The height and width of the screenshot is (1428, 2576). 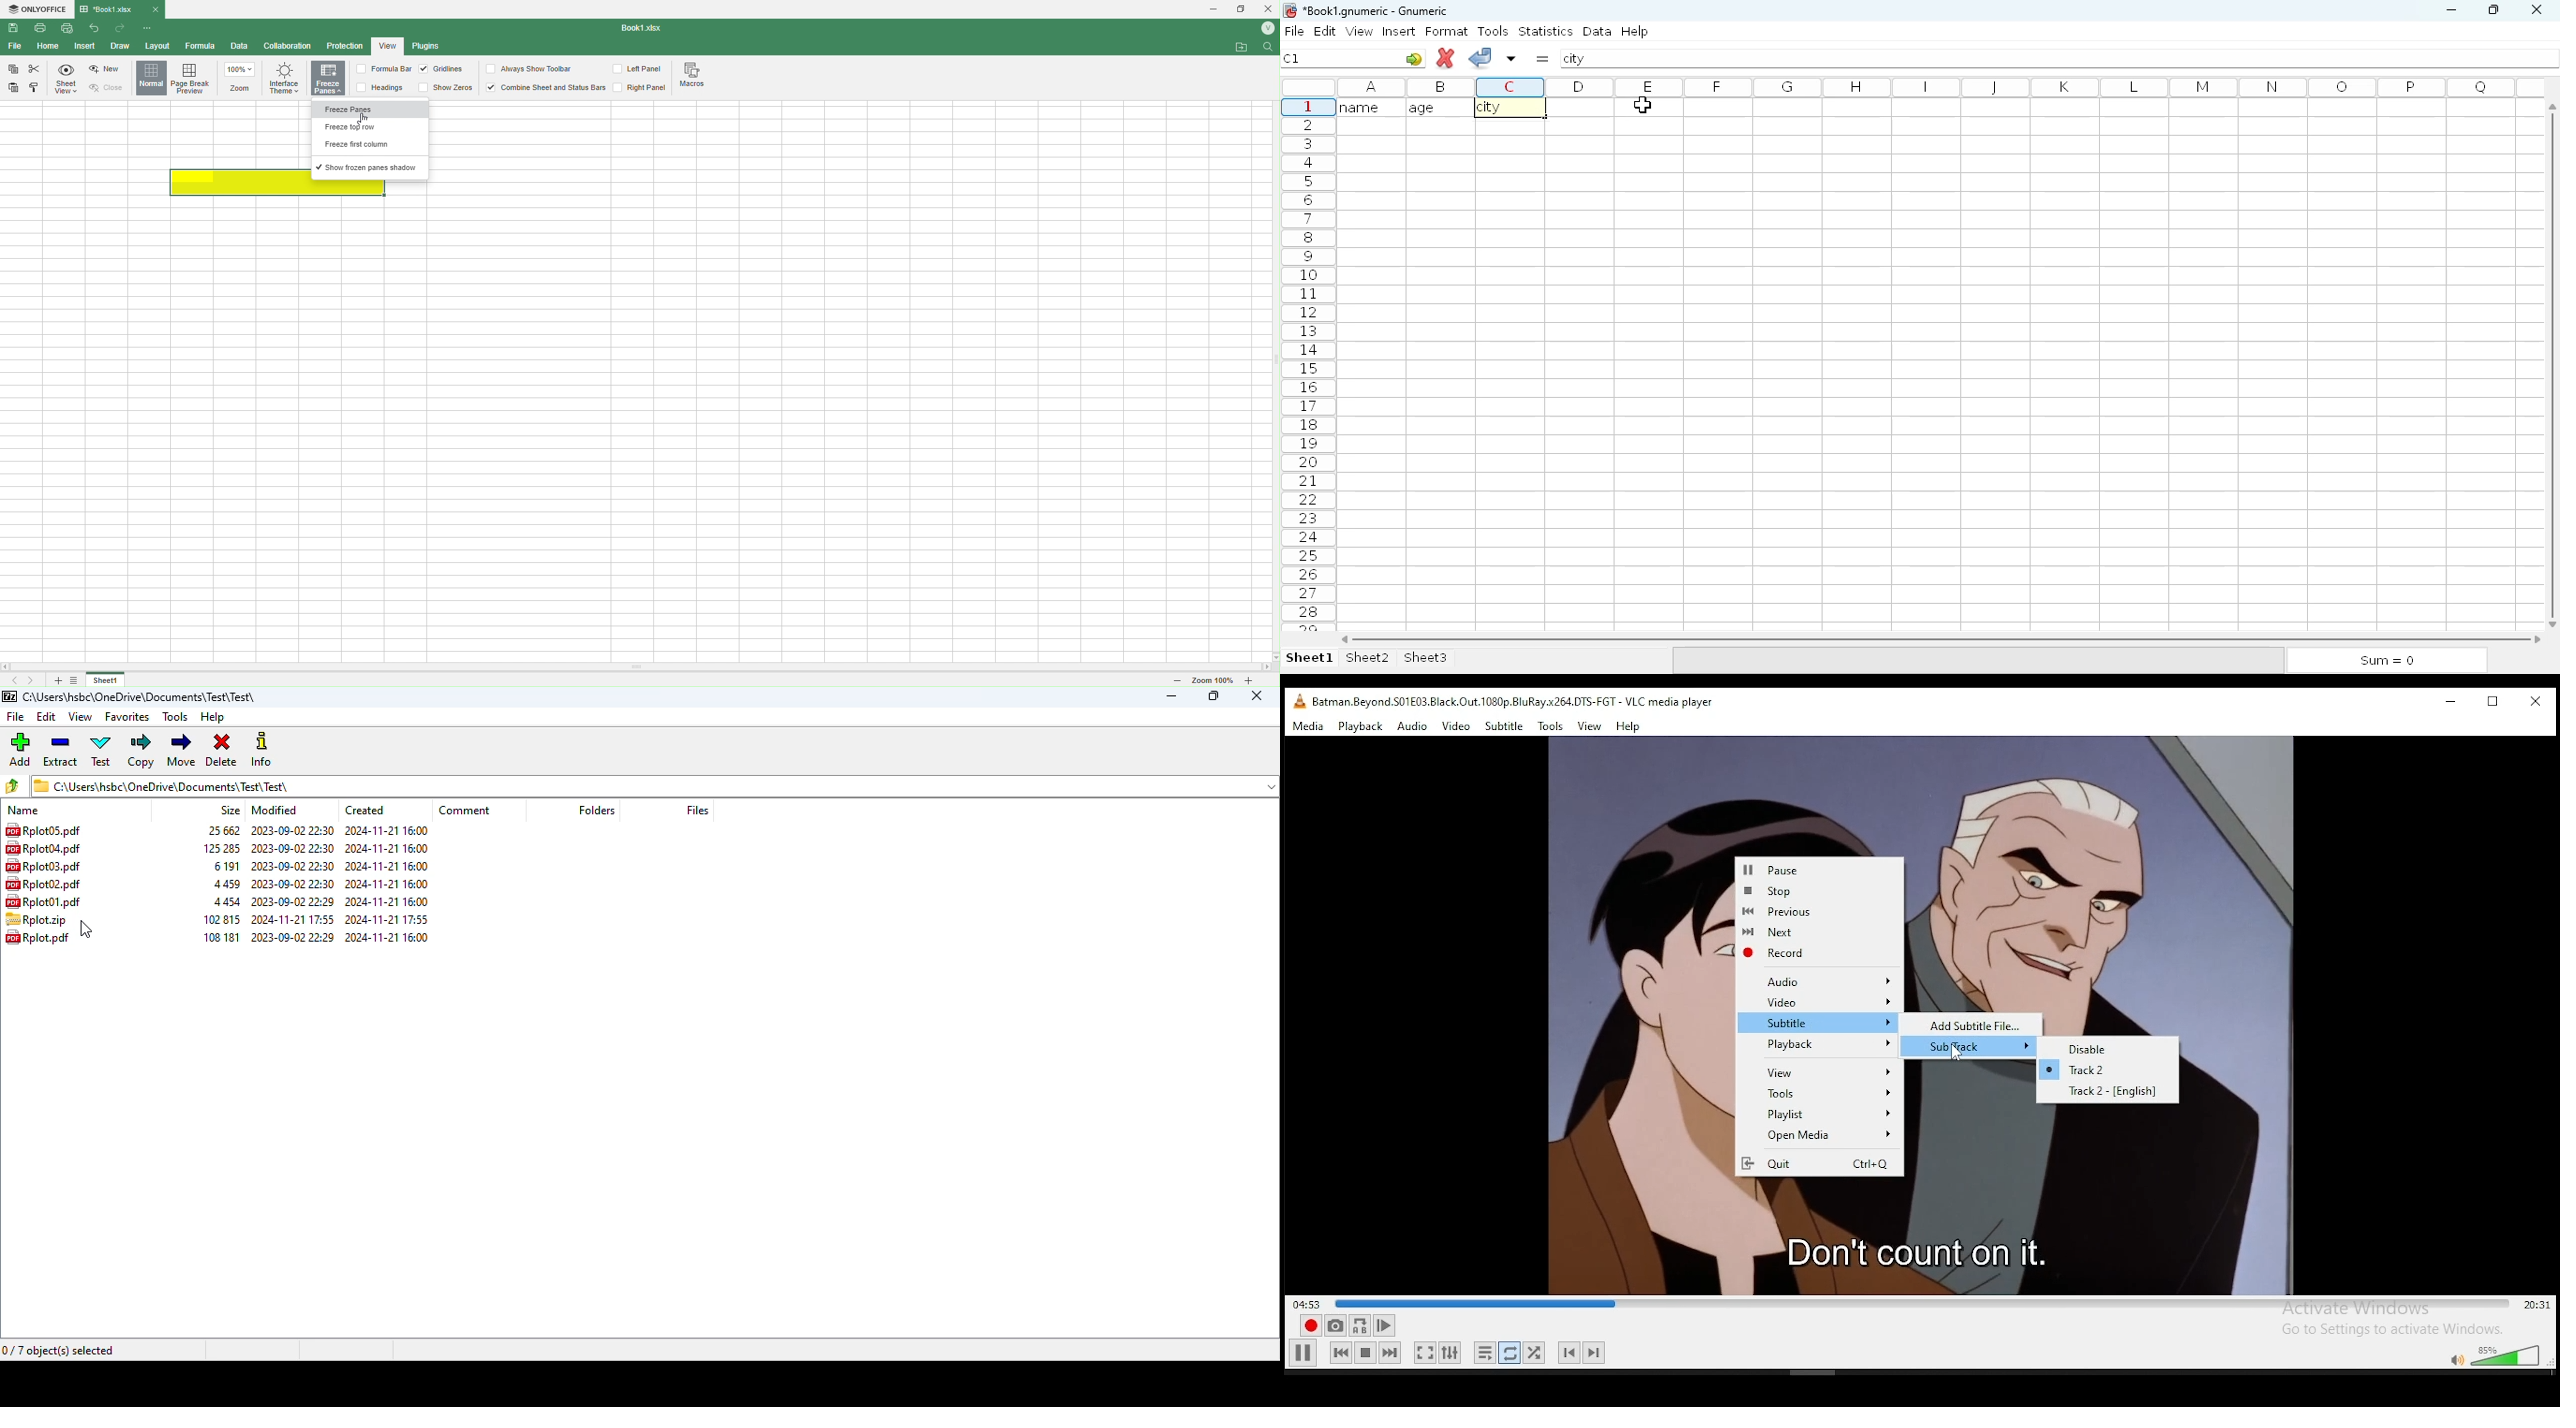 I want to click on Scroll bar, so click(x=640, y=668).